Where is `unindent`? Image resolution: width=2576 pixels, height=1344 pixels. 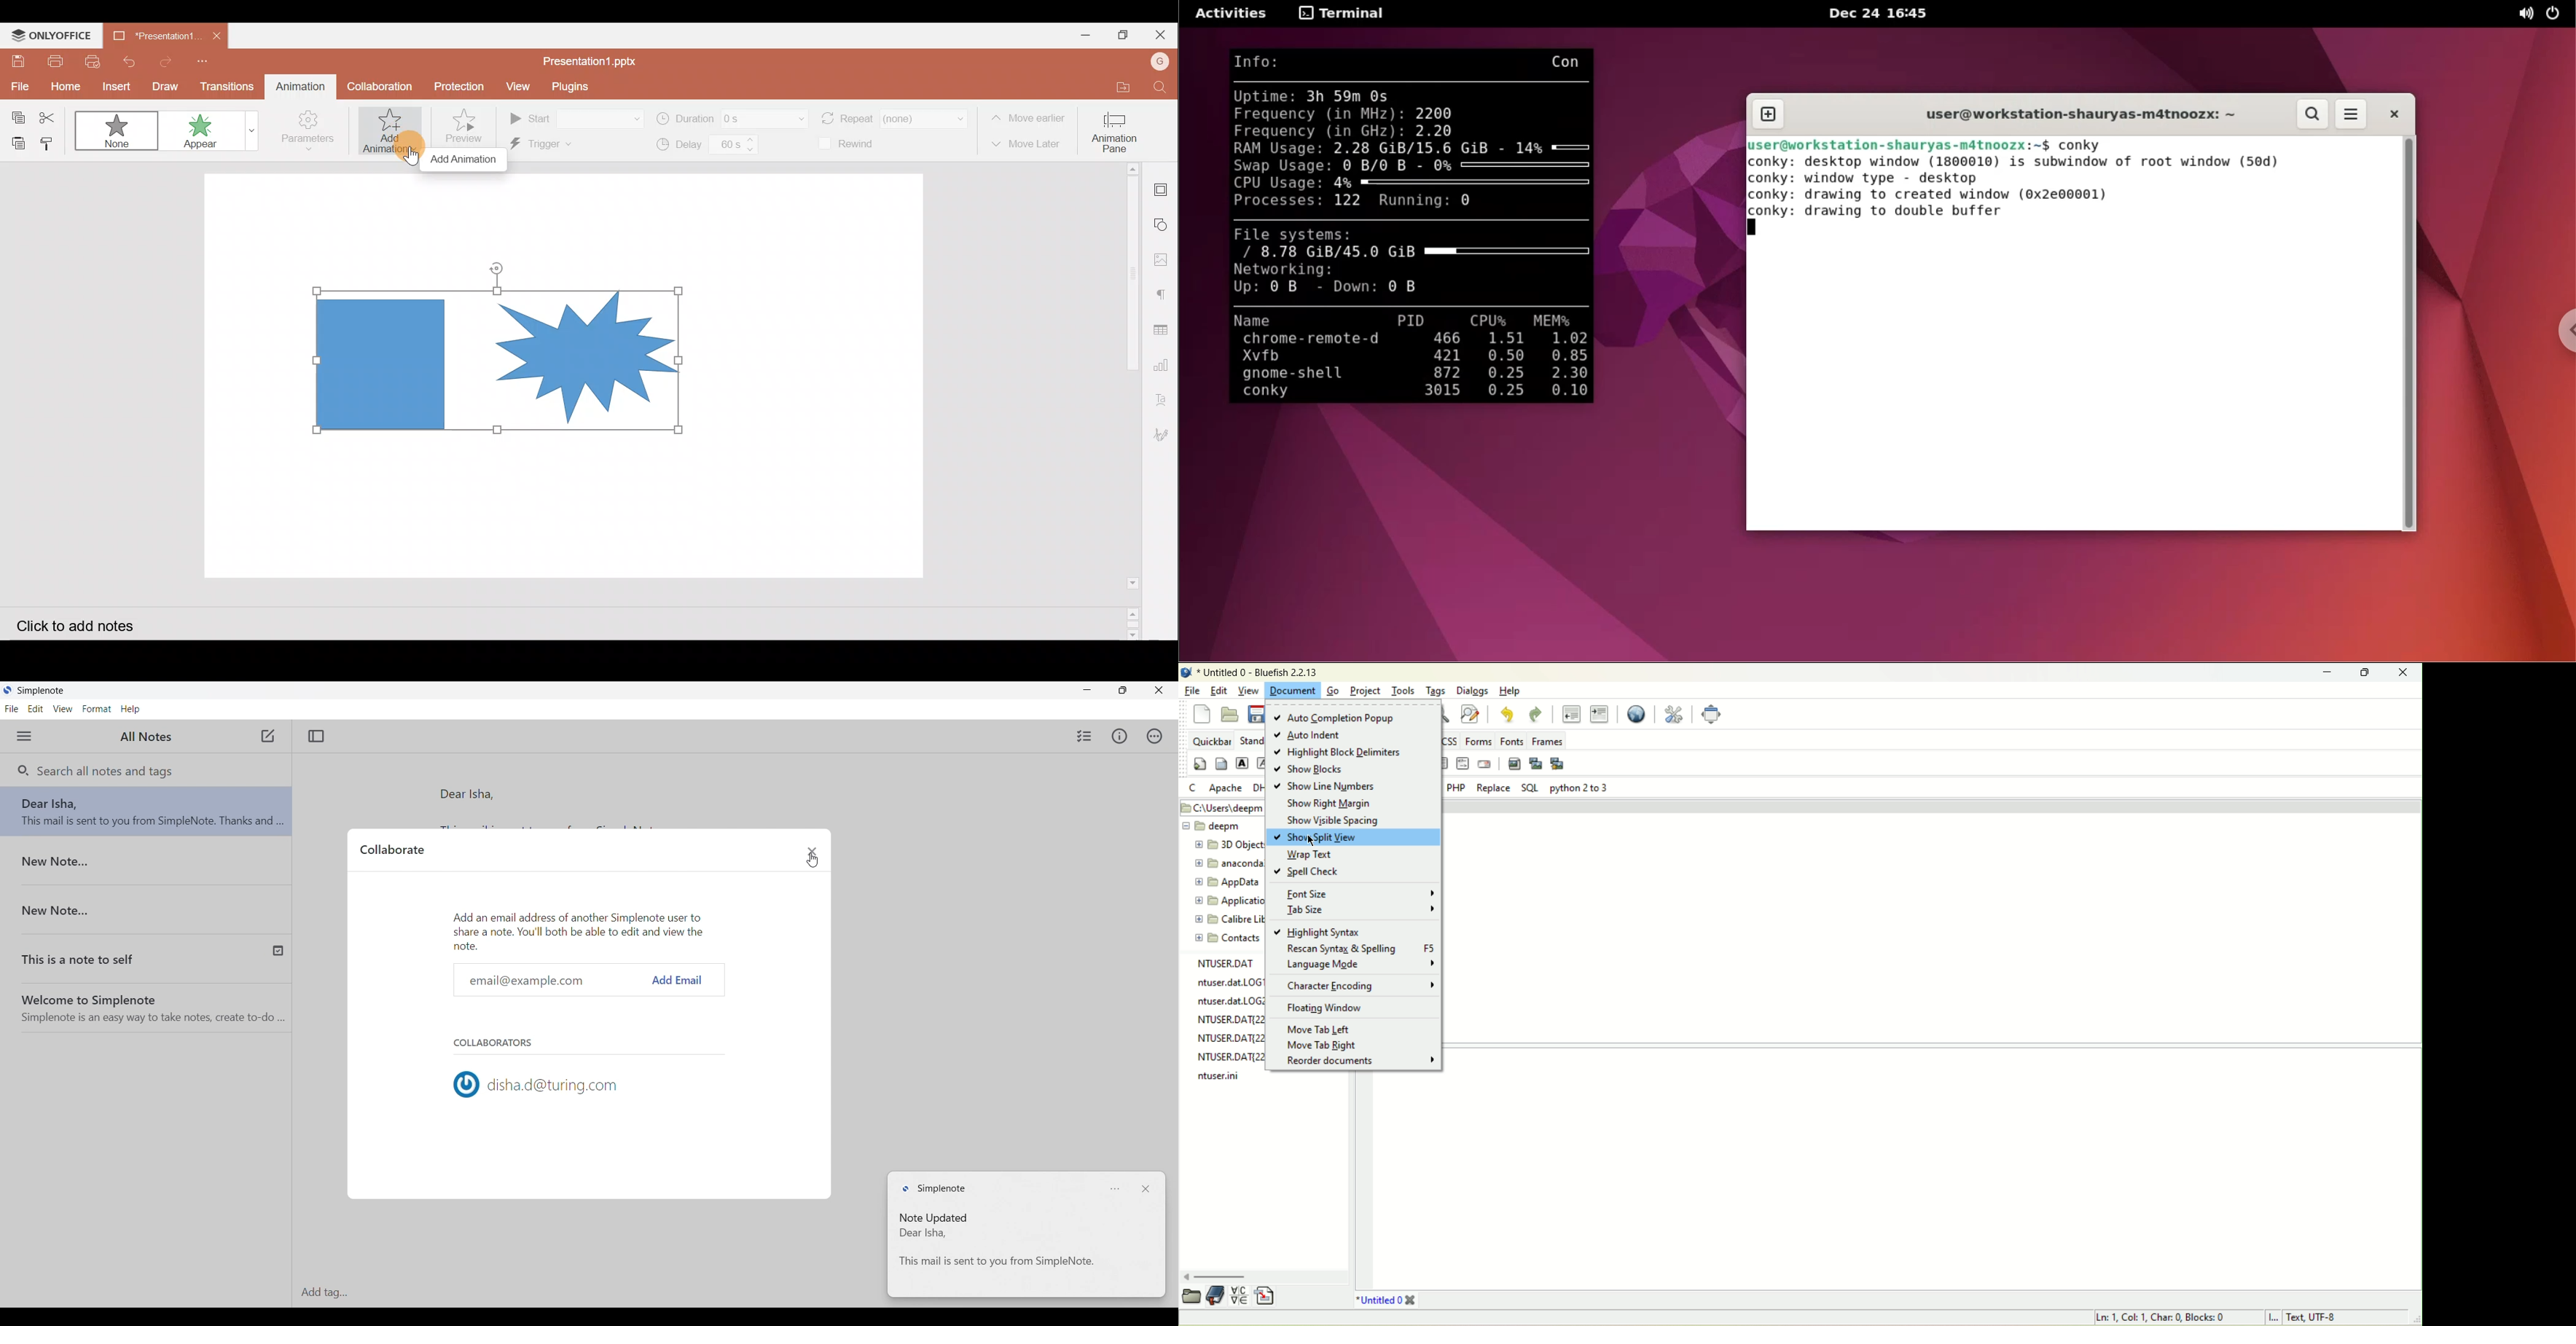
unindent is located at coordinates (1571, 714).